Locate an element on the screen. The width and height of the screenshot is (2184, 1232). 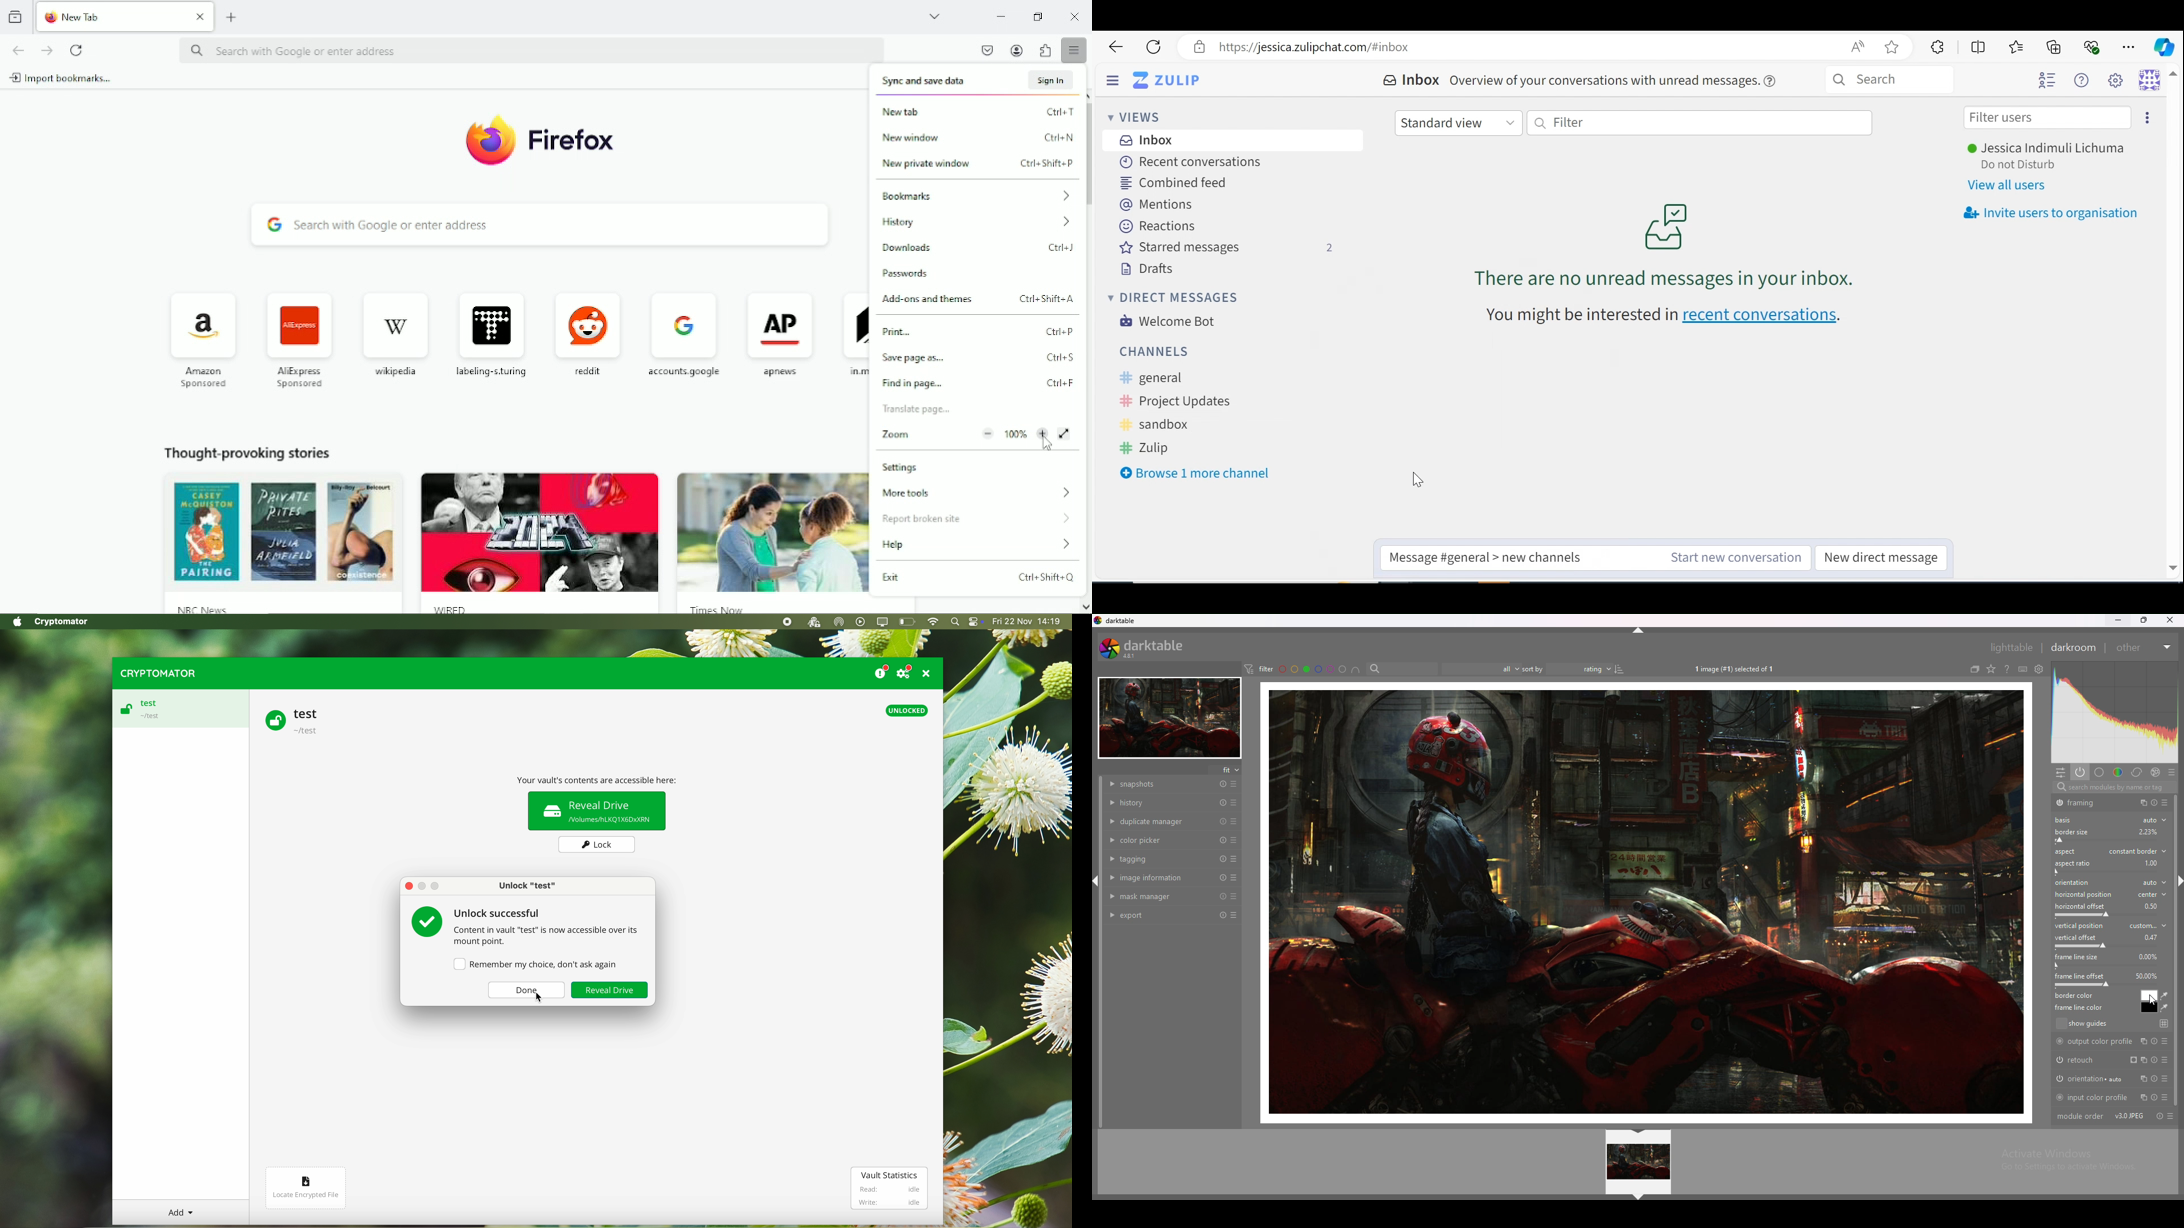
Bookmark this page is located at coordinates (1895, 48).